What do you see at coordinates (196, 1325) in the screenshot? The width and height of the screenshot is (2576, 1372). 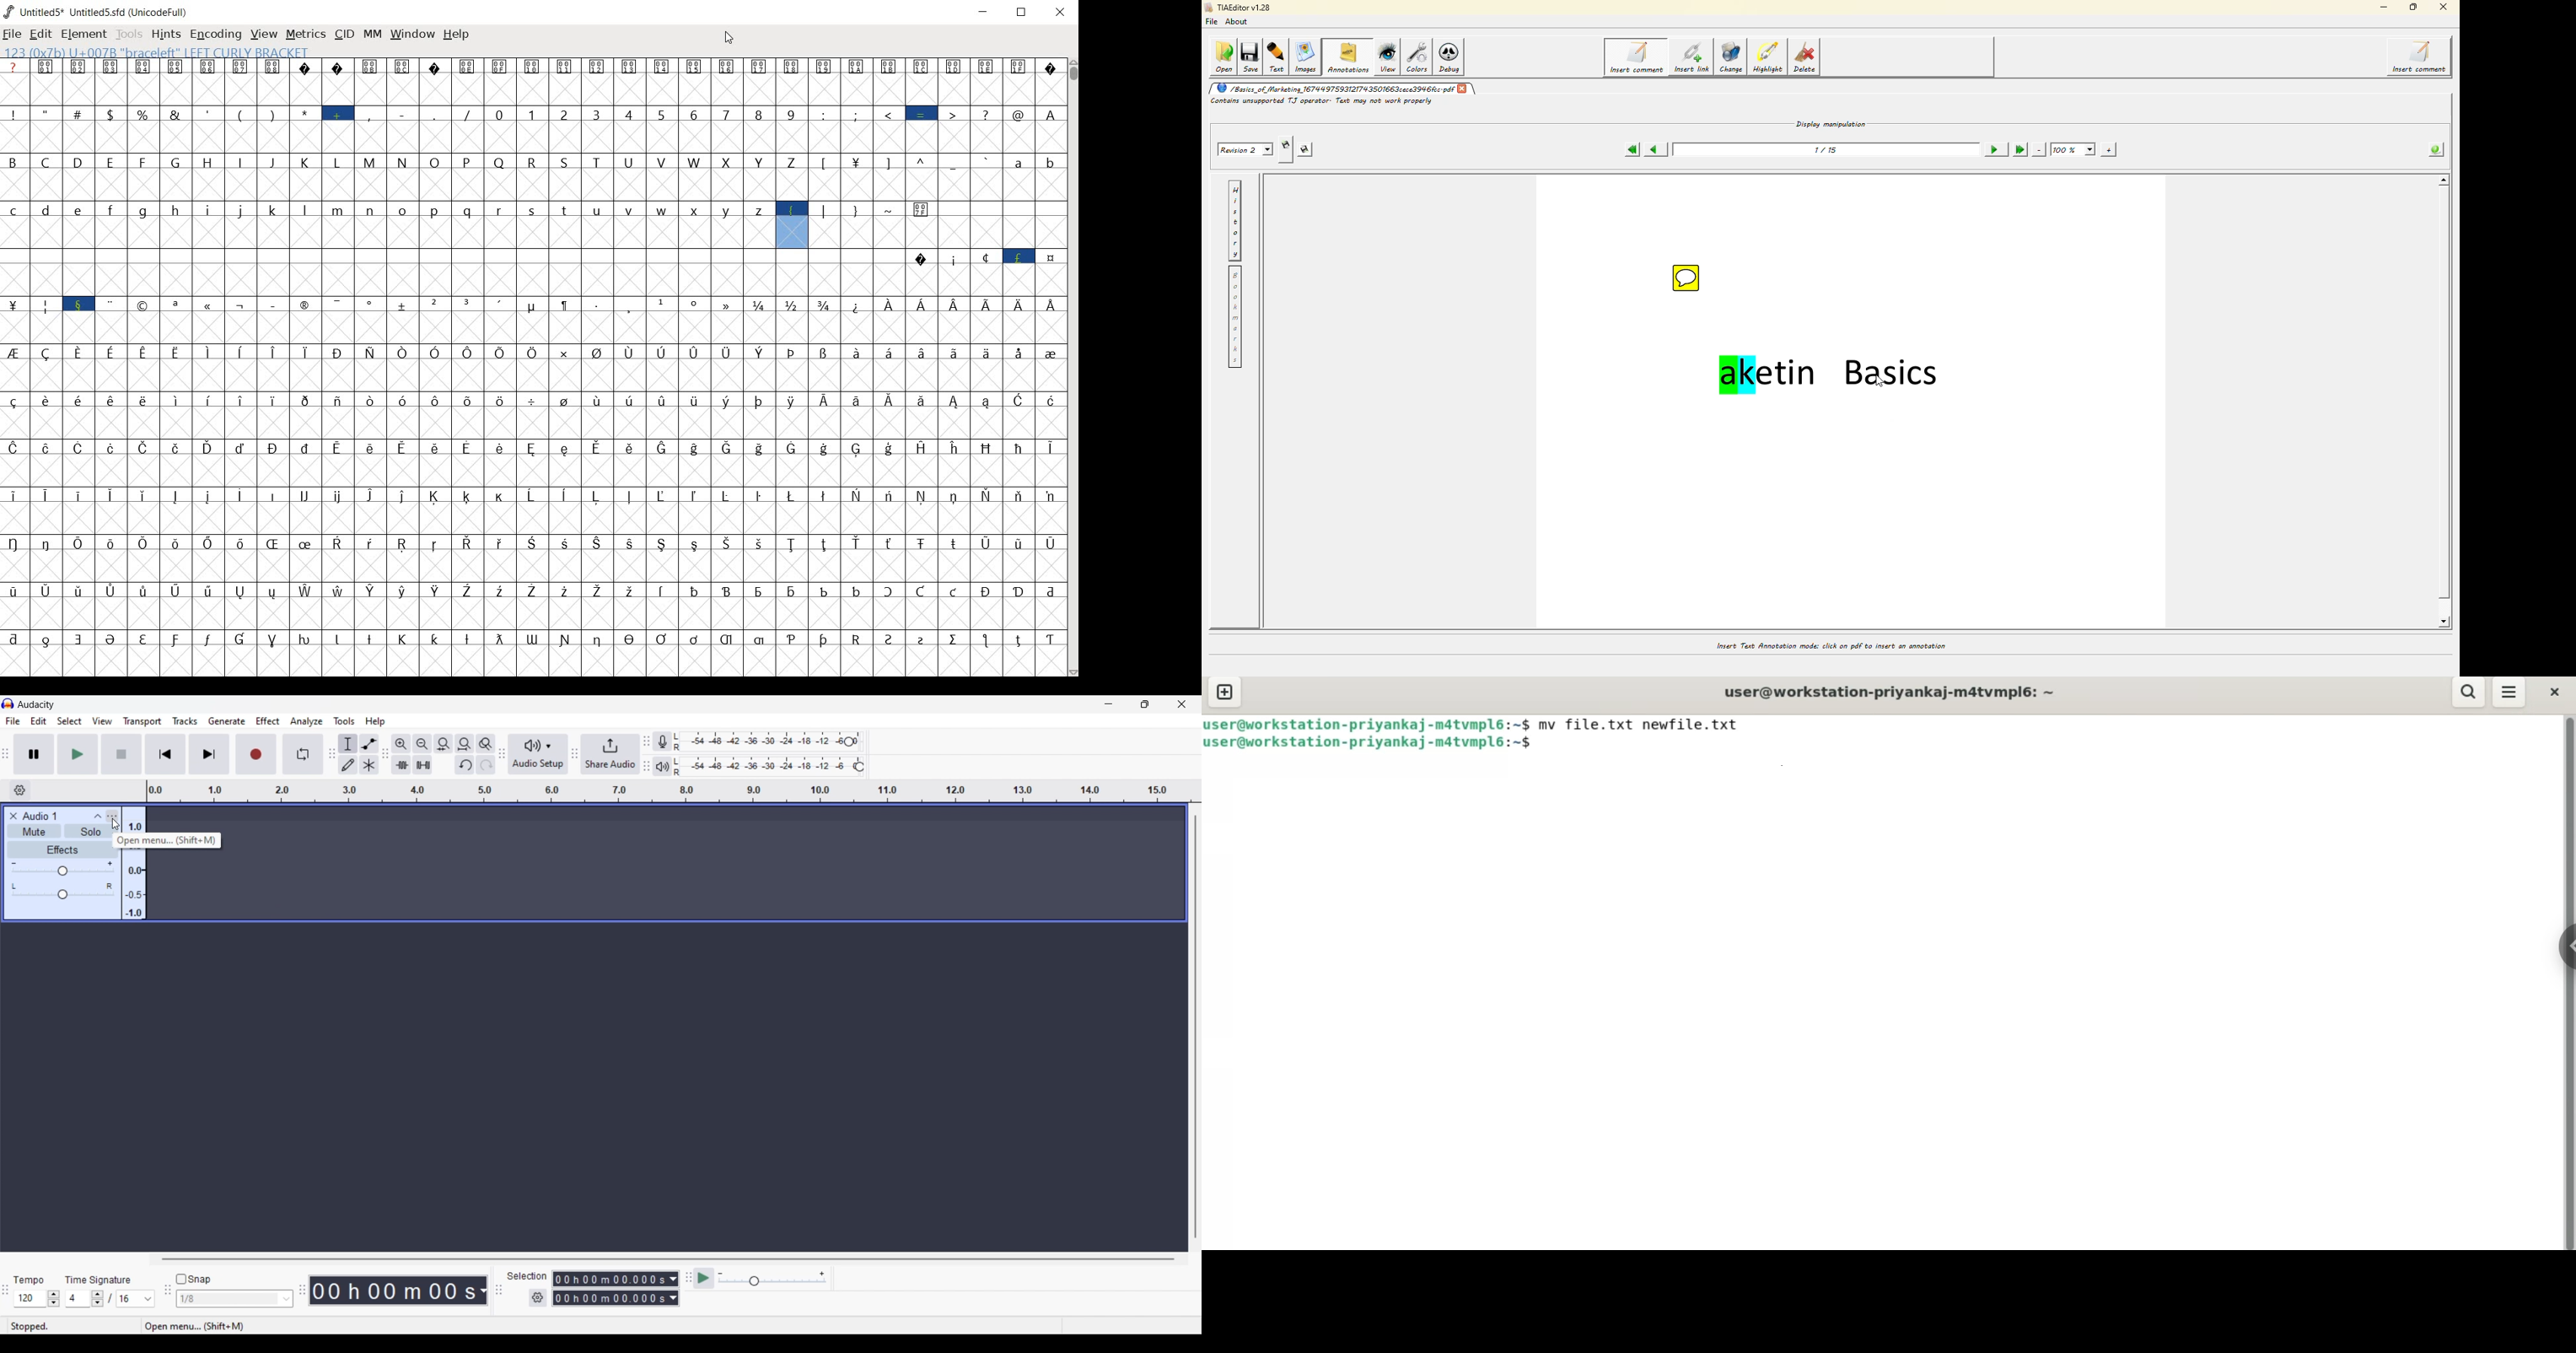 I see `Open menu... (Shift+M)` at bounding box center [196, 1325].